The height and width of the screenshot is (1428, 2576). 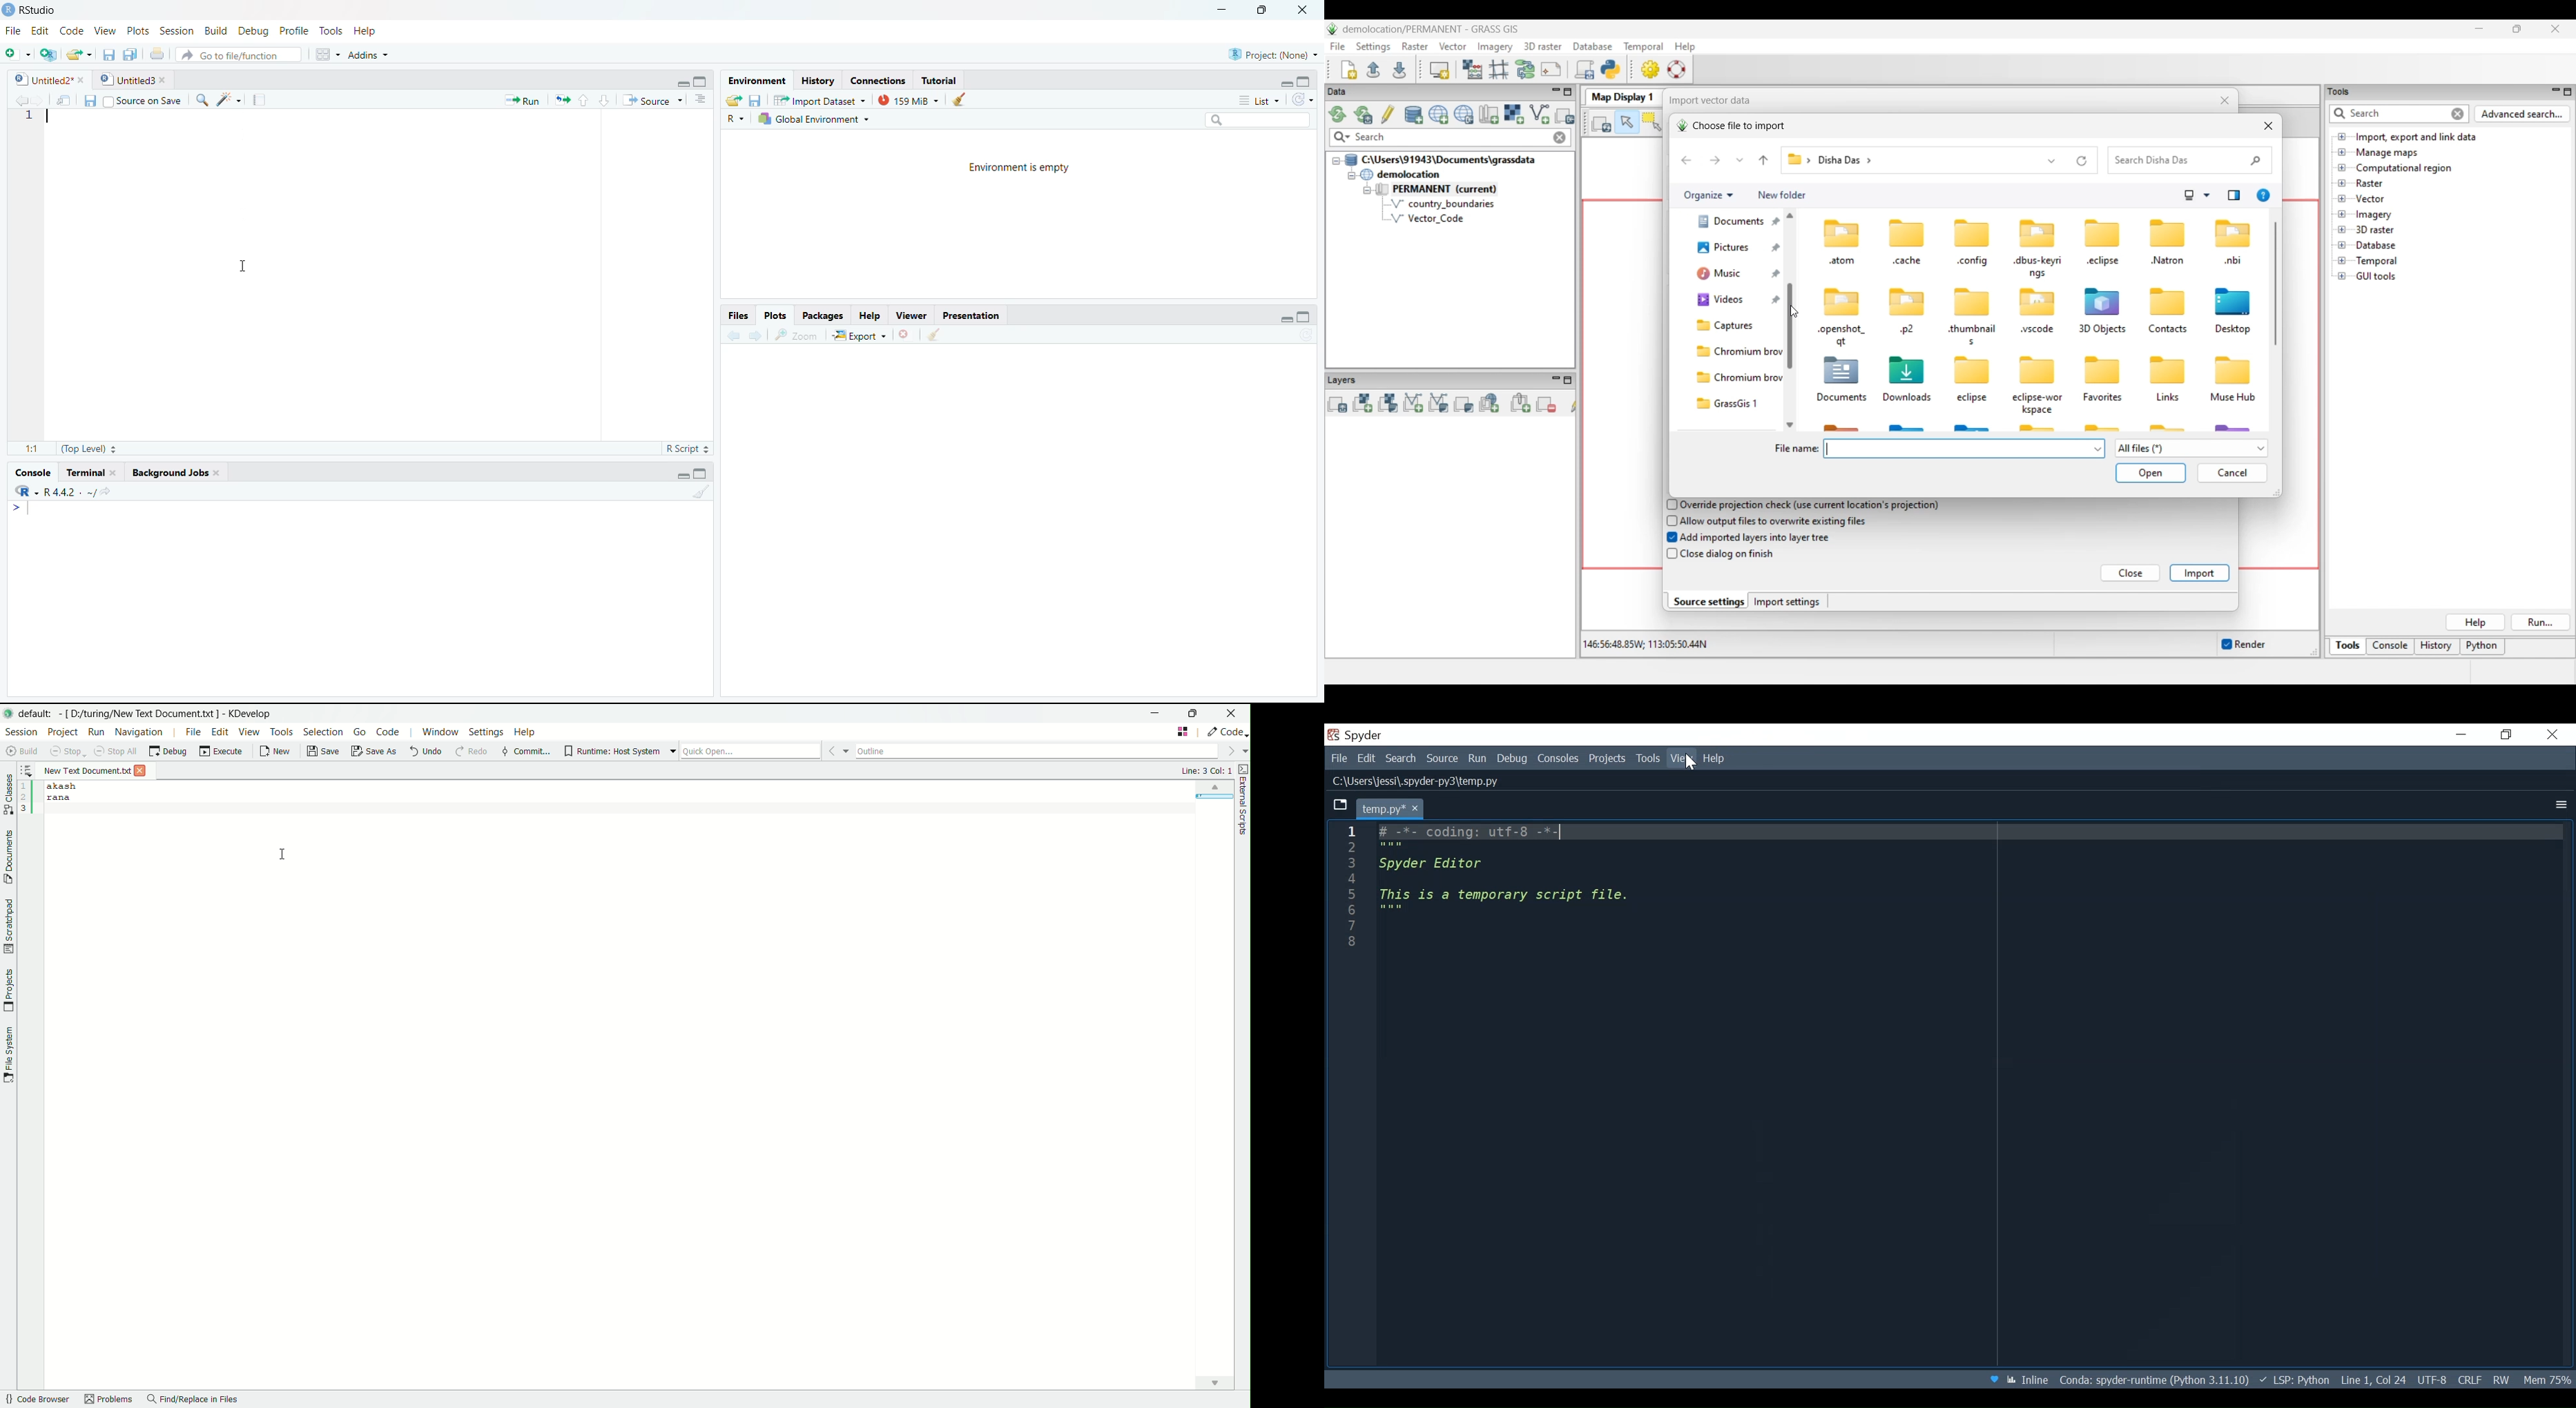 I want to click on Maximize, so click(x=702, y=82).